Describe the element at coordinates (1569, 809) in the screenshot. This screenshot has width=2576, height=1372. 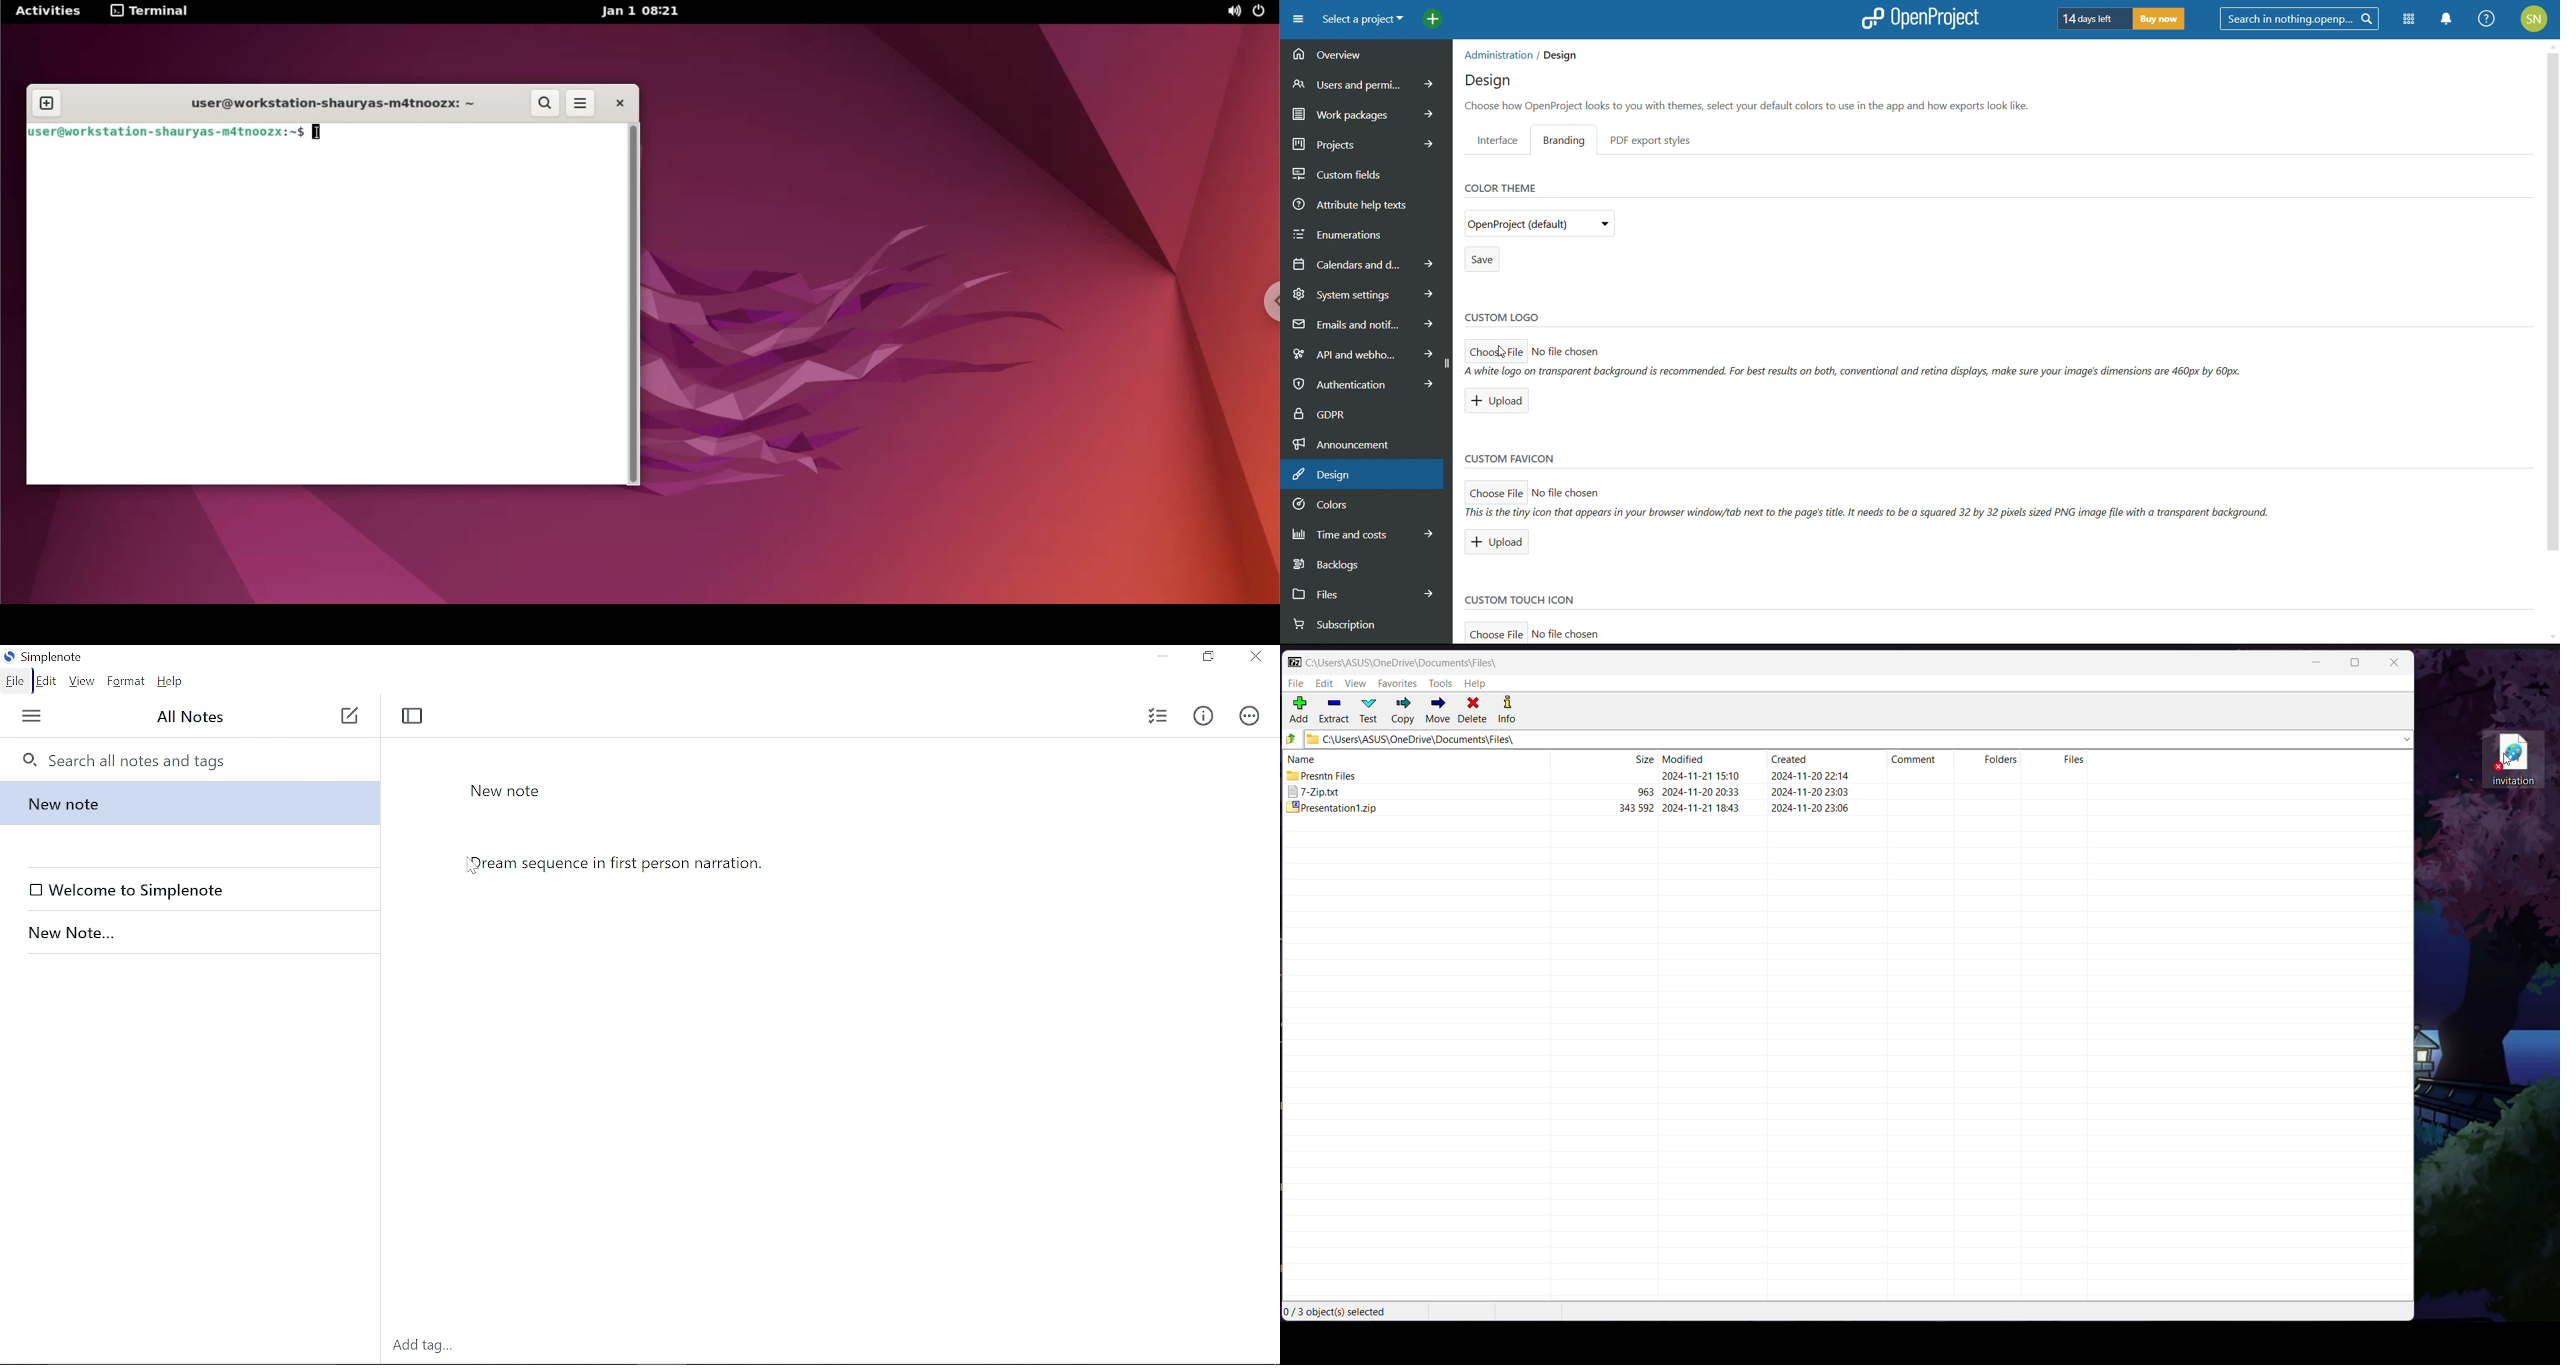
I see `presentationt.zip 343592 2024-11-211843 2024-11-20 23:06` at that location.